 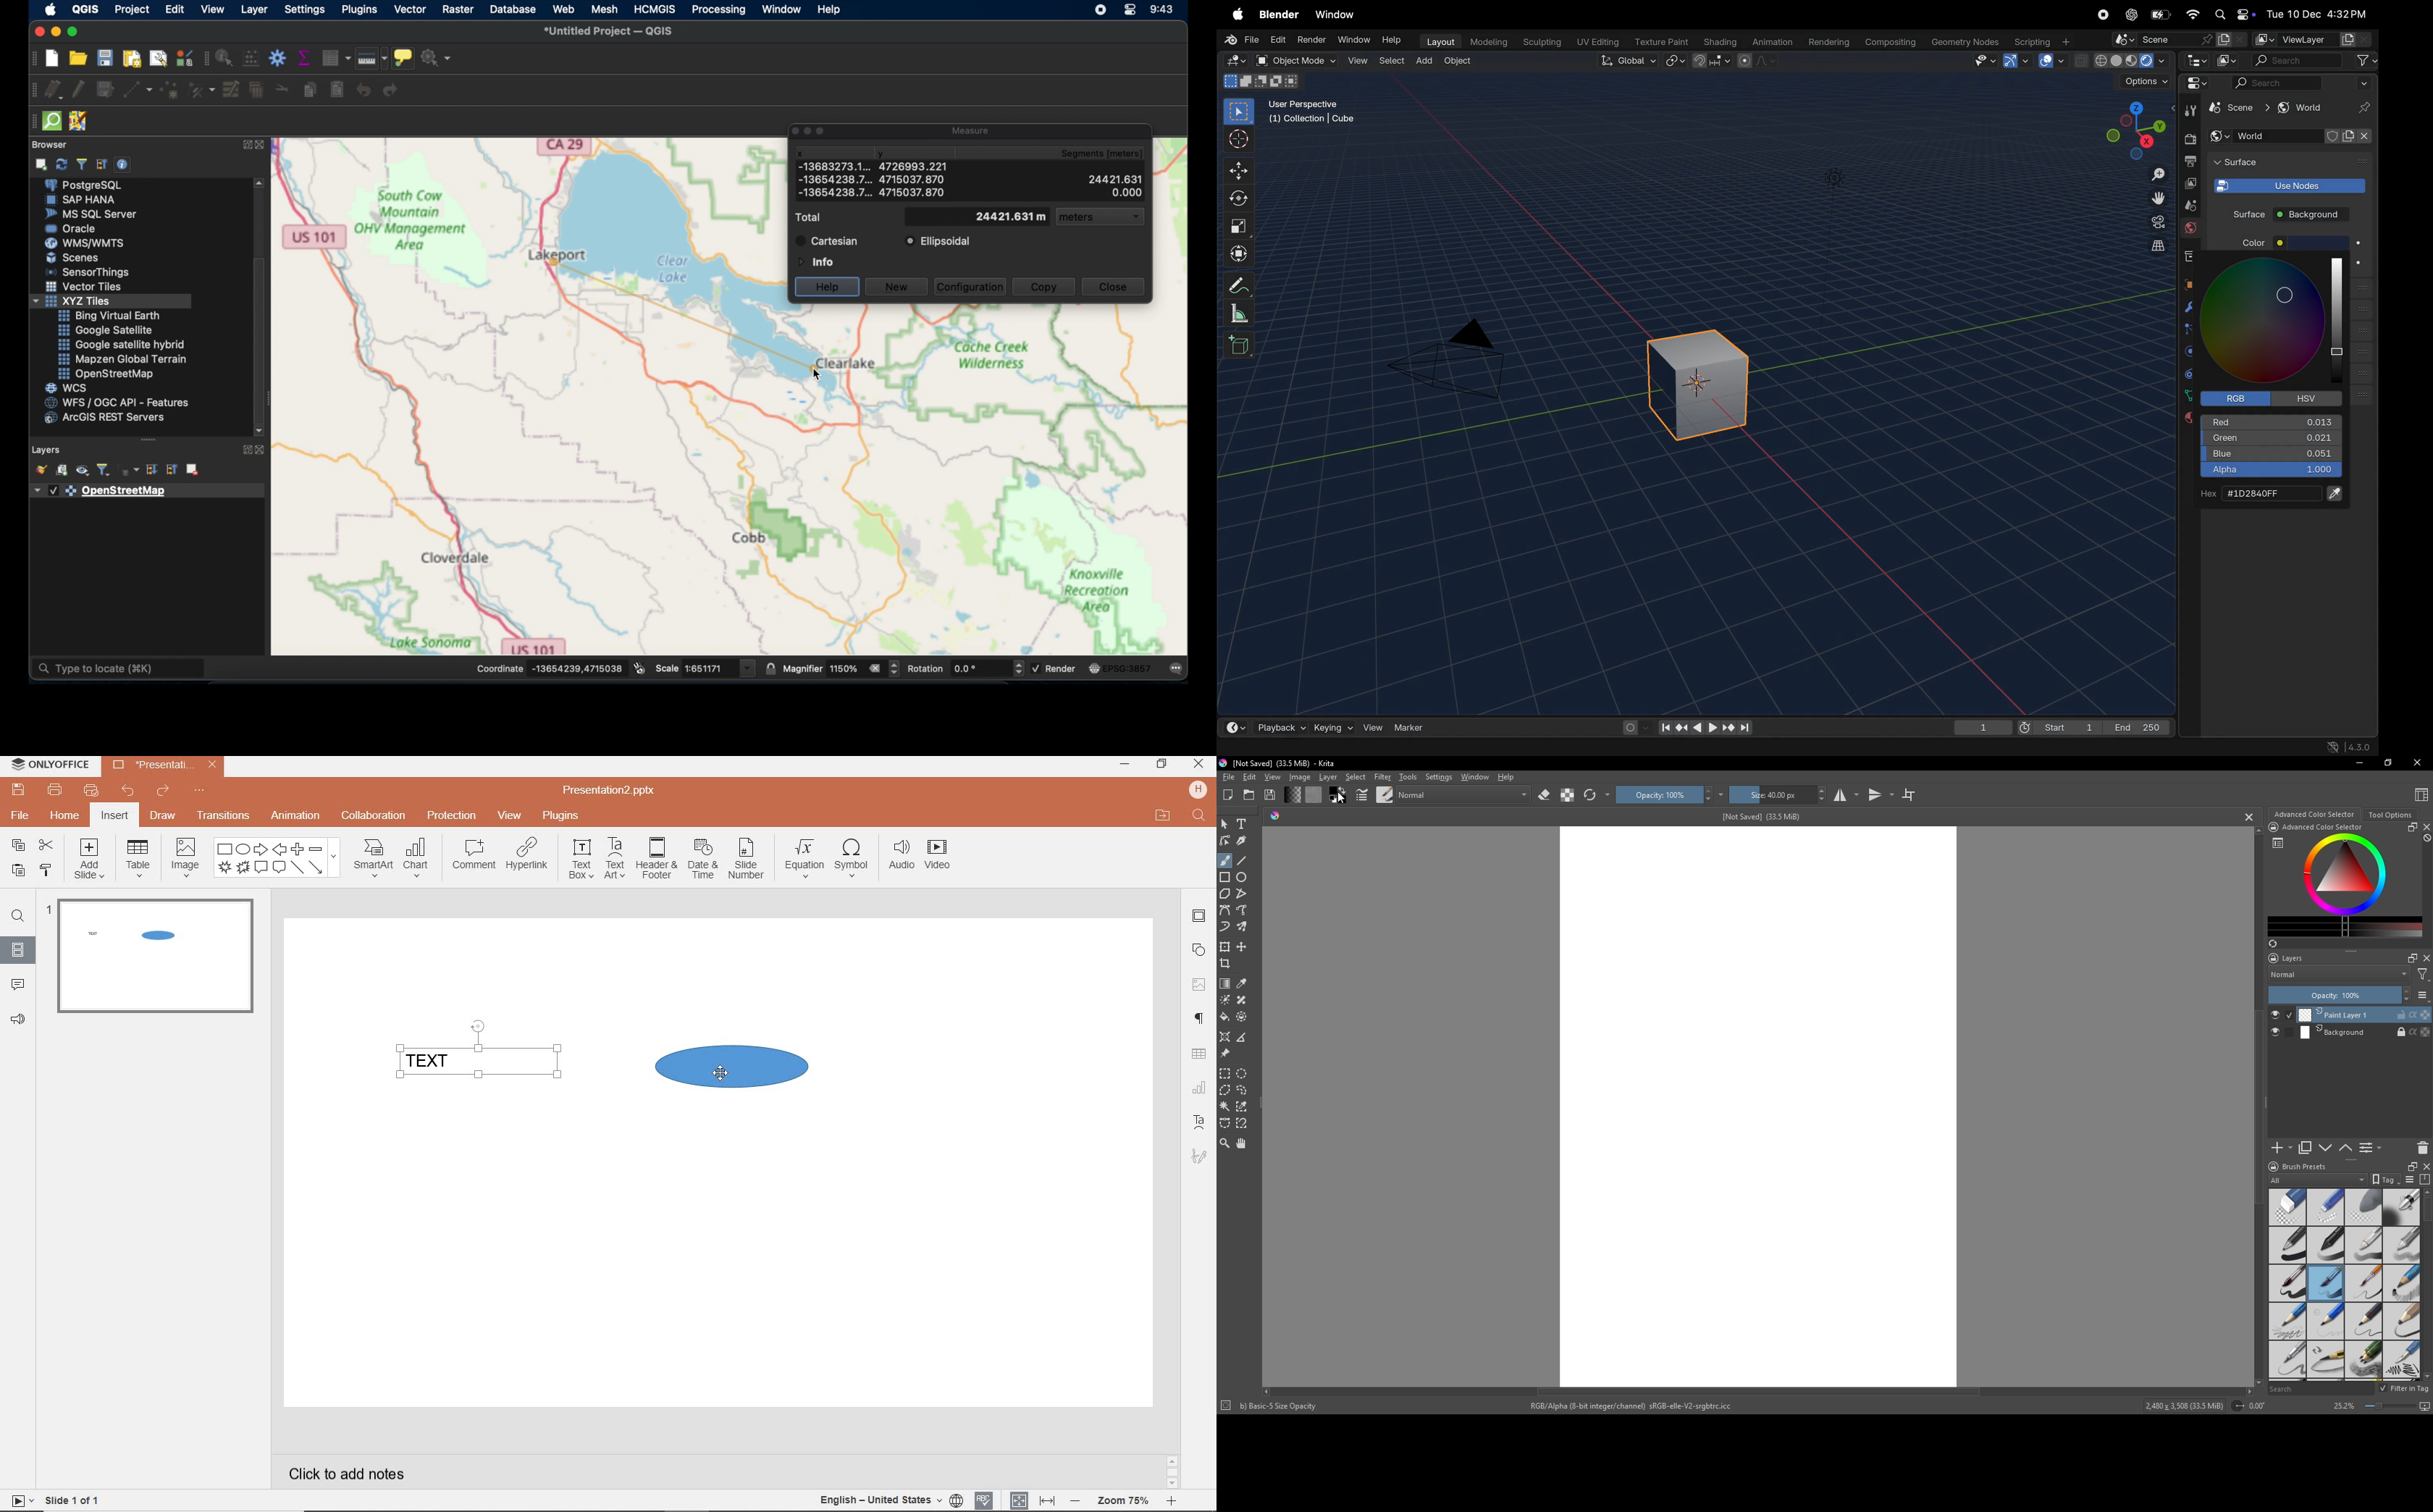 I want to click on open project, so click(x=80, y=59).